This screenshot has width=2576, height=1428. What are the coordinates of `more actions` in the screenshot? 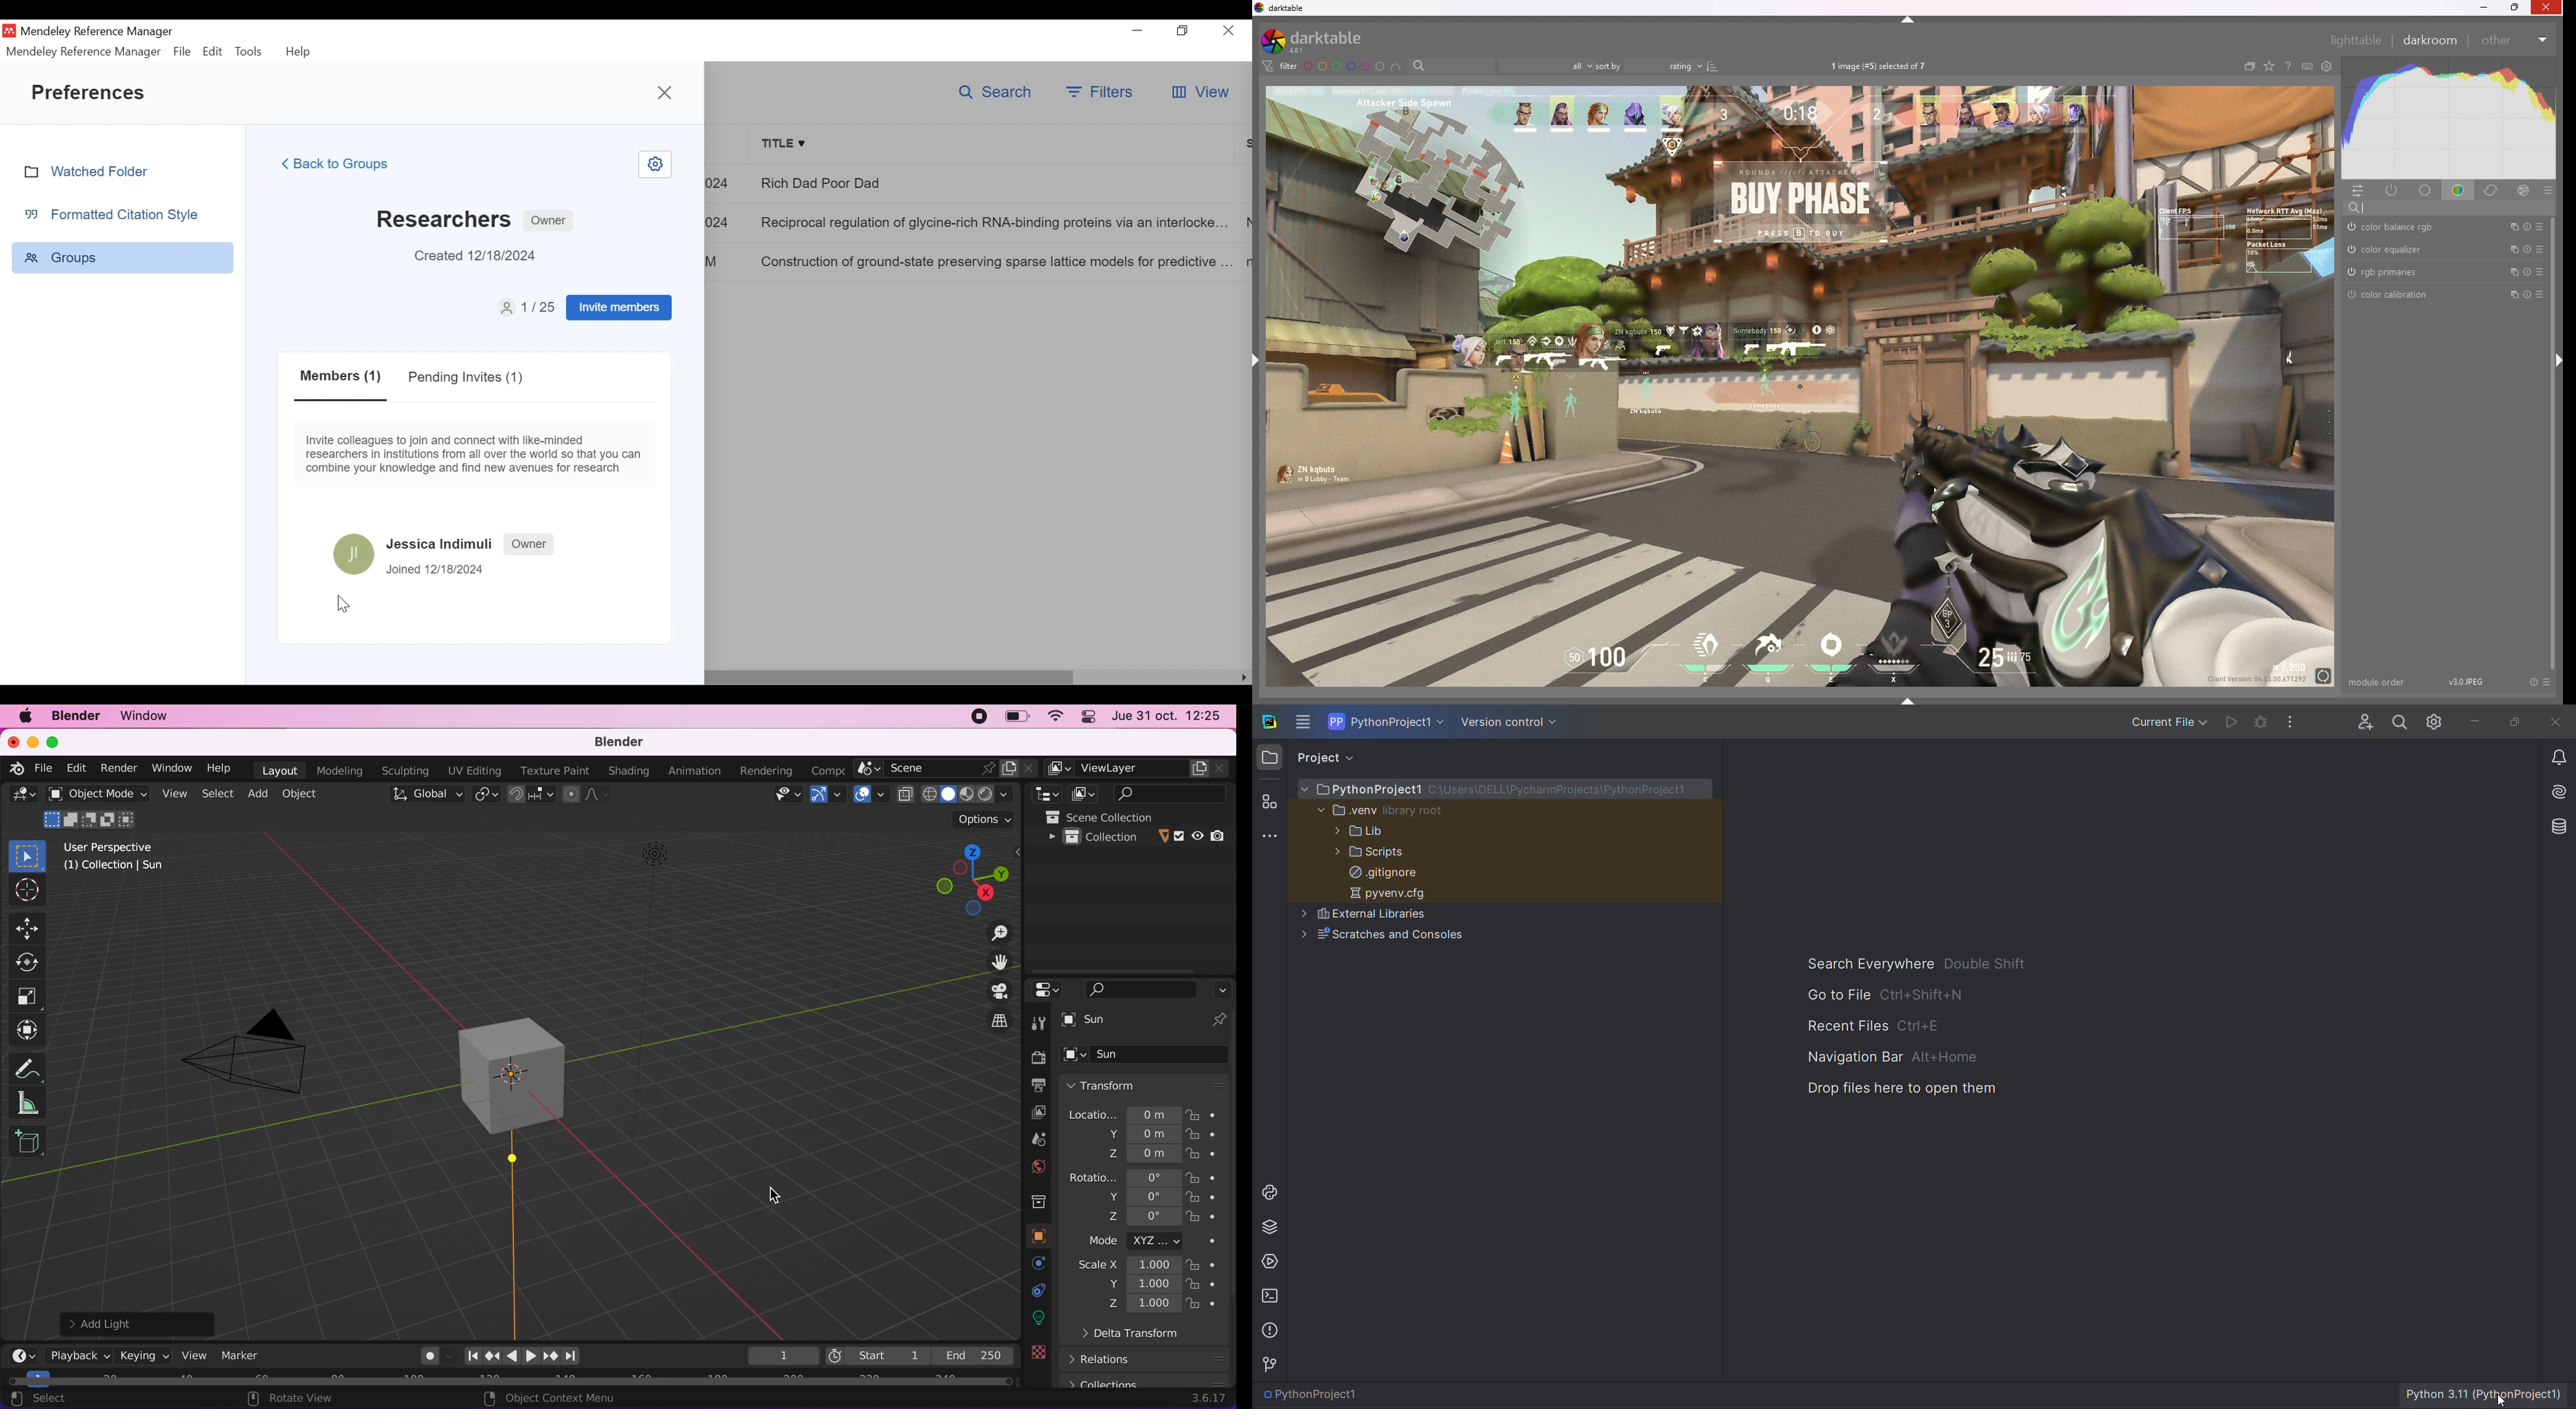 It's located at (2295, 720).